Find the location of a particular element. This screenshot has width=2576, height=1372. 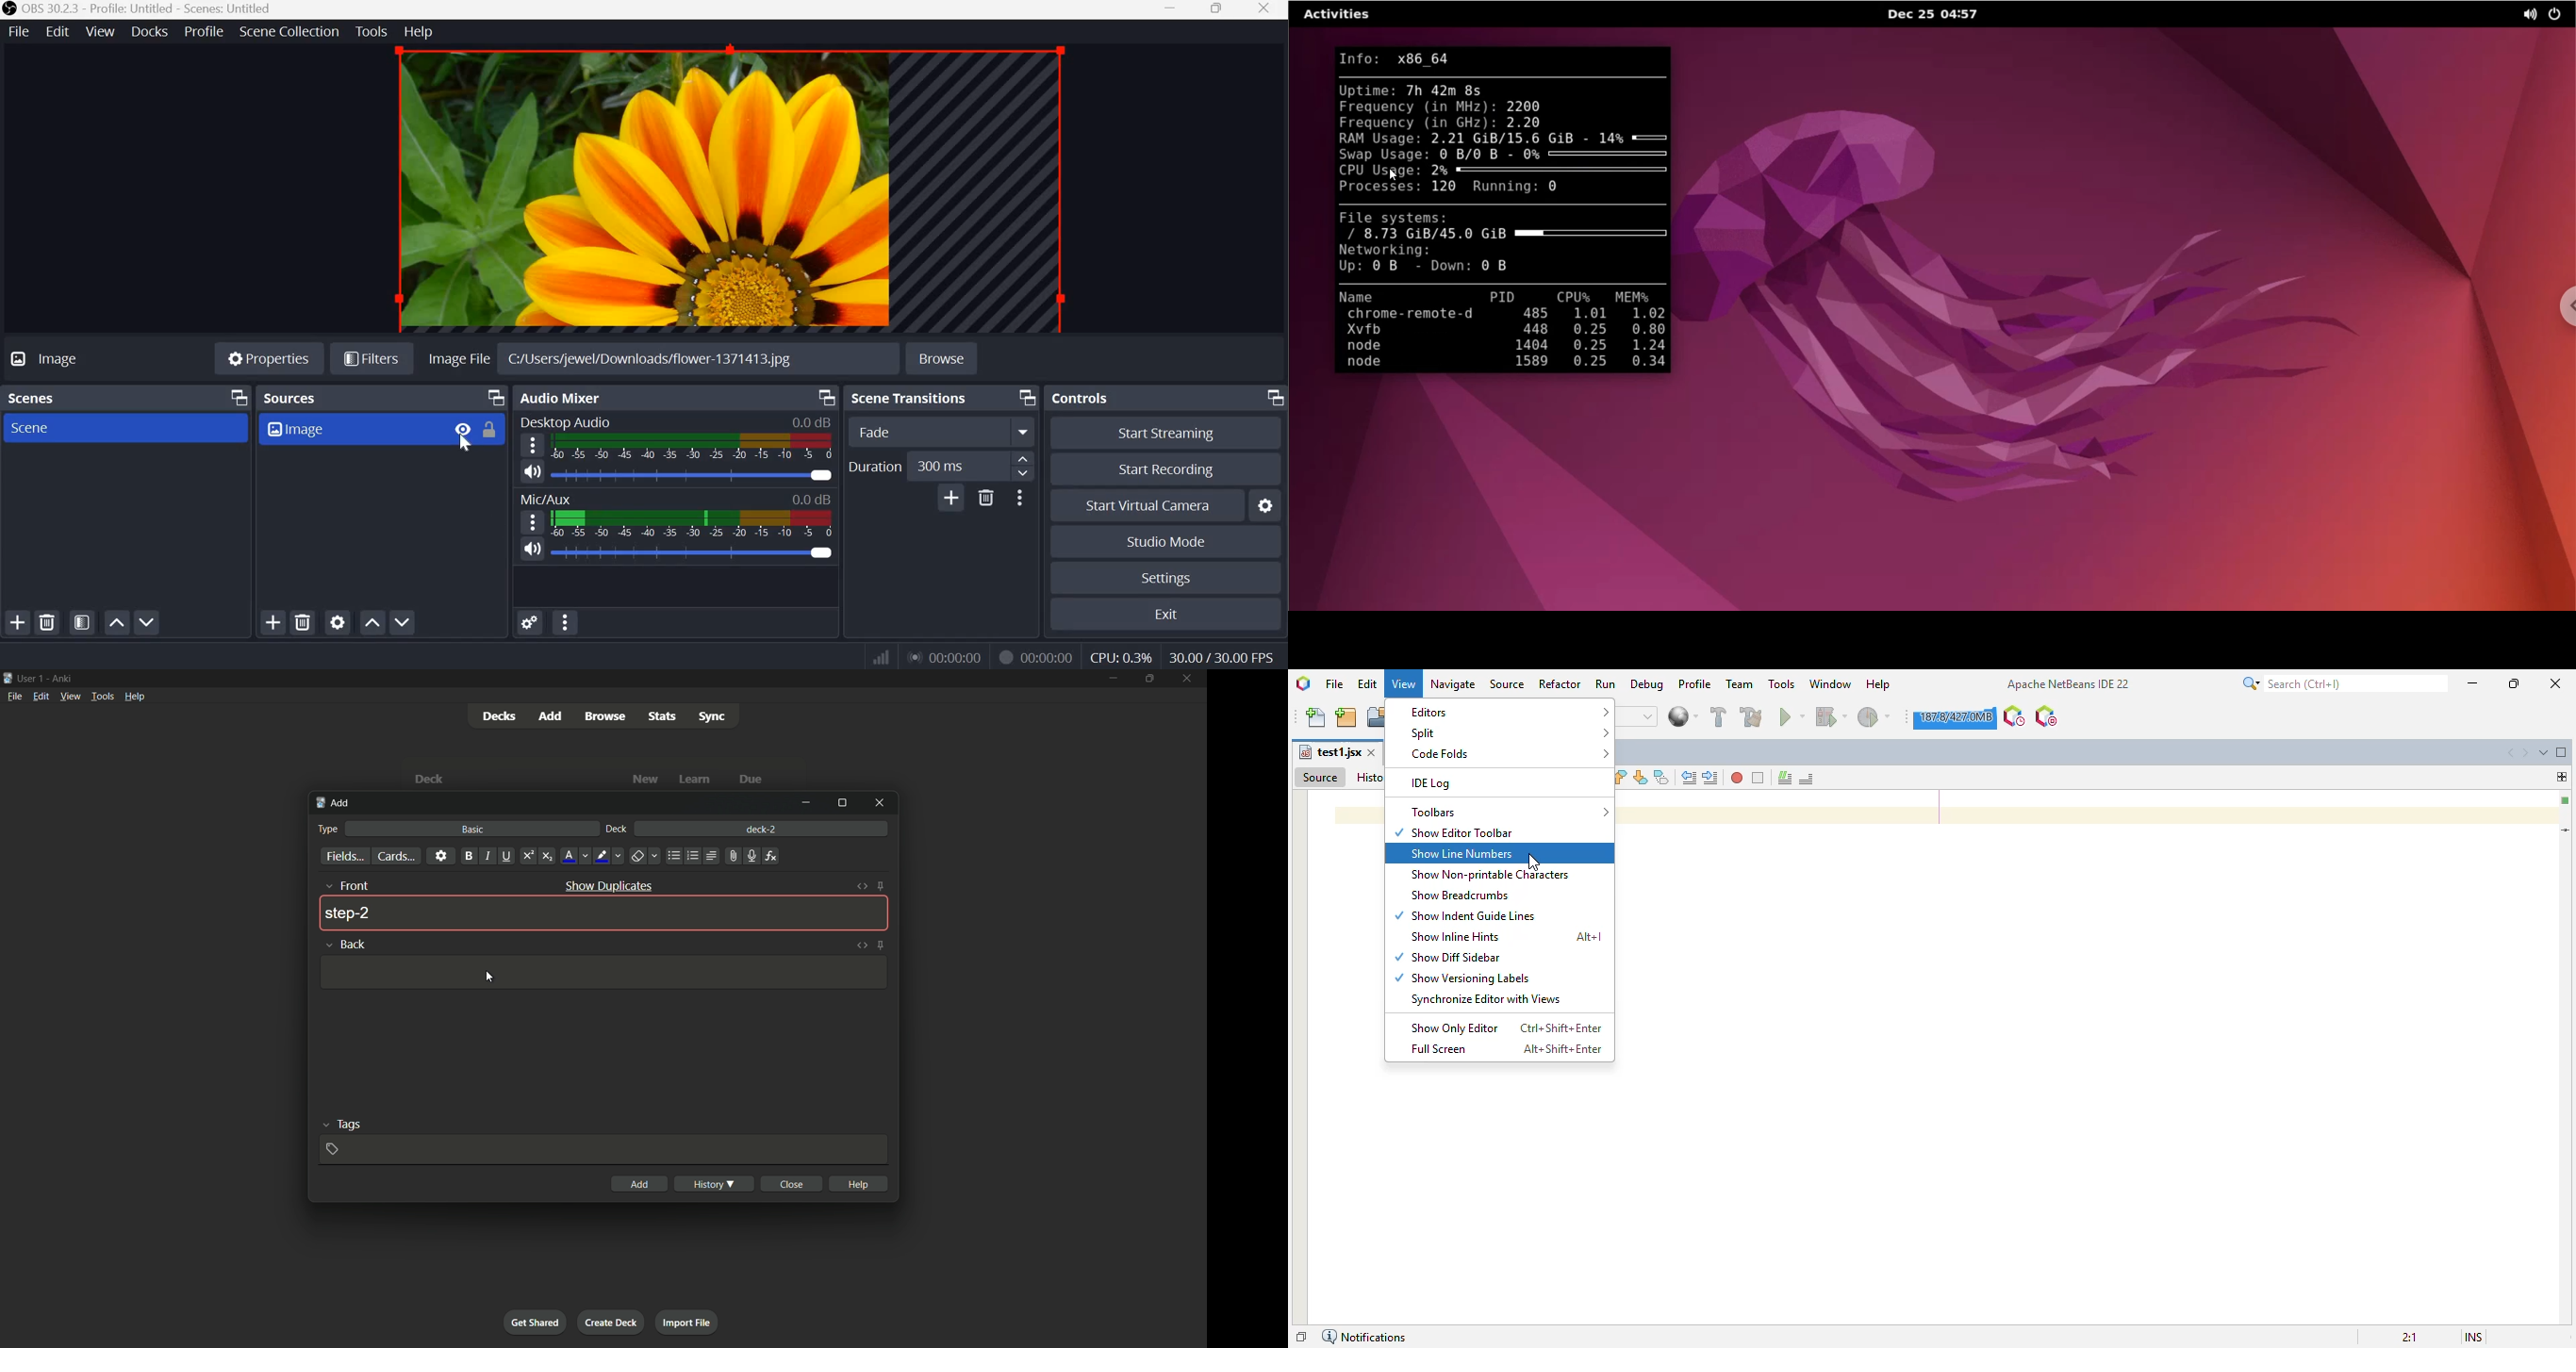

Sources is located at coordinates (293, 396).